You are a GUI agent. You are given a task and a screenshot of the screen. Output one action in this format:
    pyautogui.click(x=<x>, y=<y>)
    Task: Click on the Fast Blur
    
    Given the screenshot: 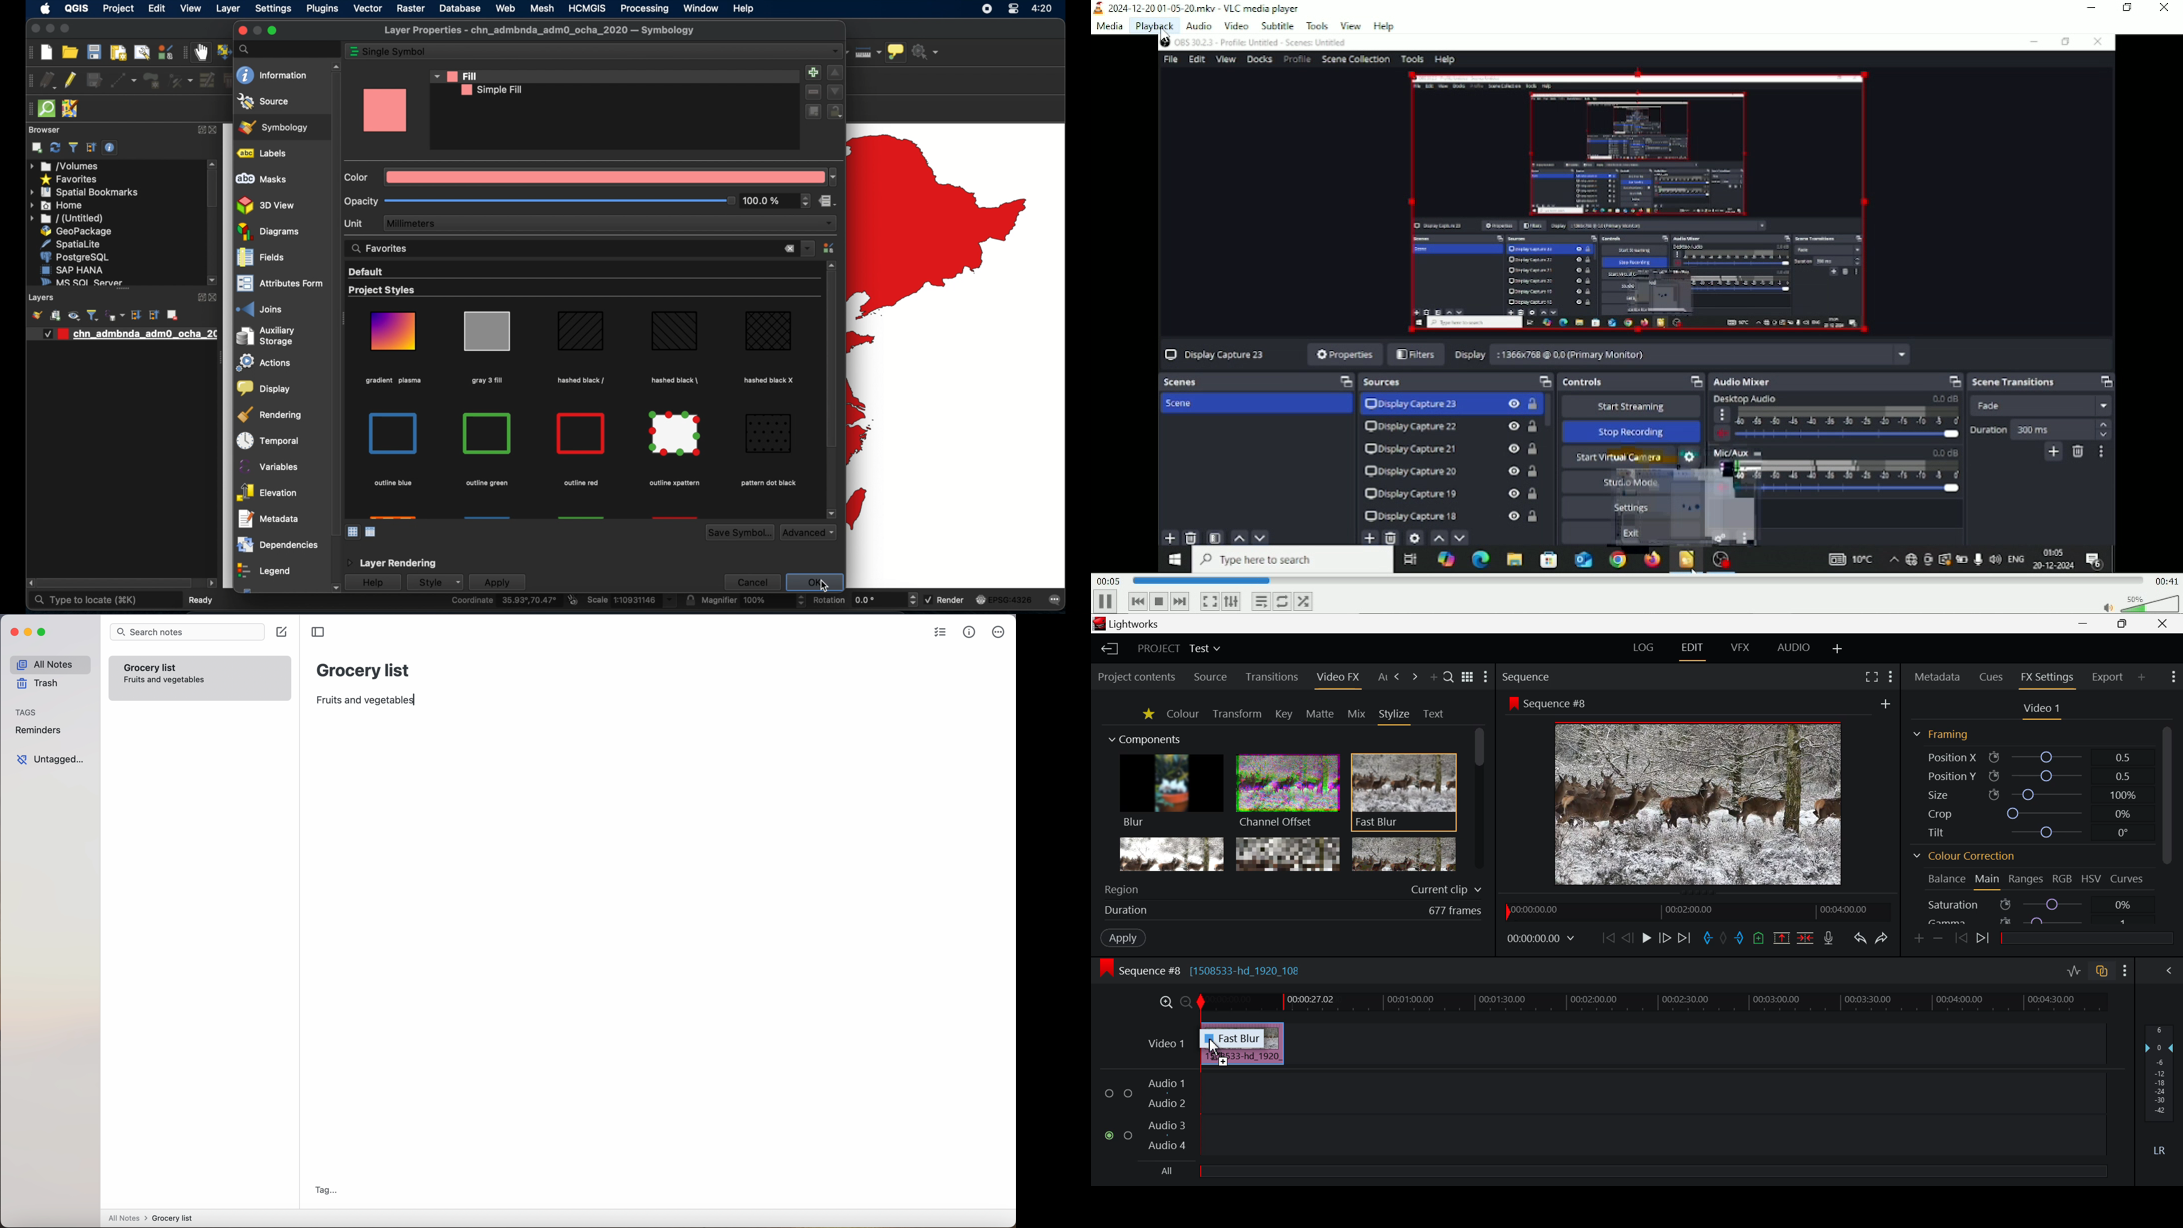 What is the action you would take?
    pyautogui.click(x=1234, y=1039)
    